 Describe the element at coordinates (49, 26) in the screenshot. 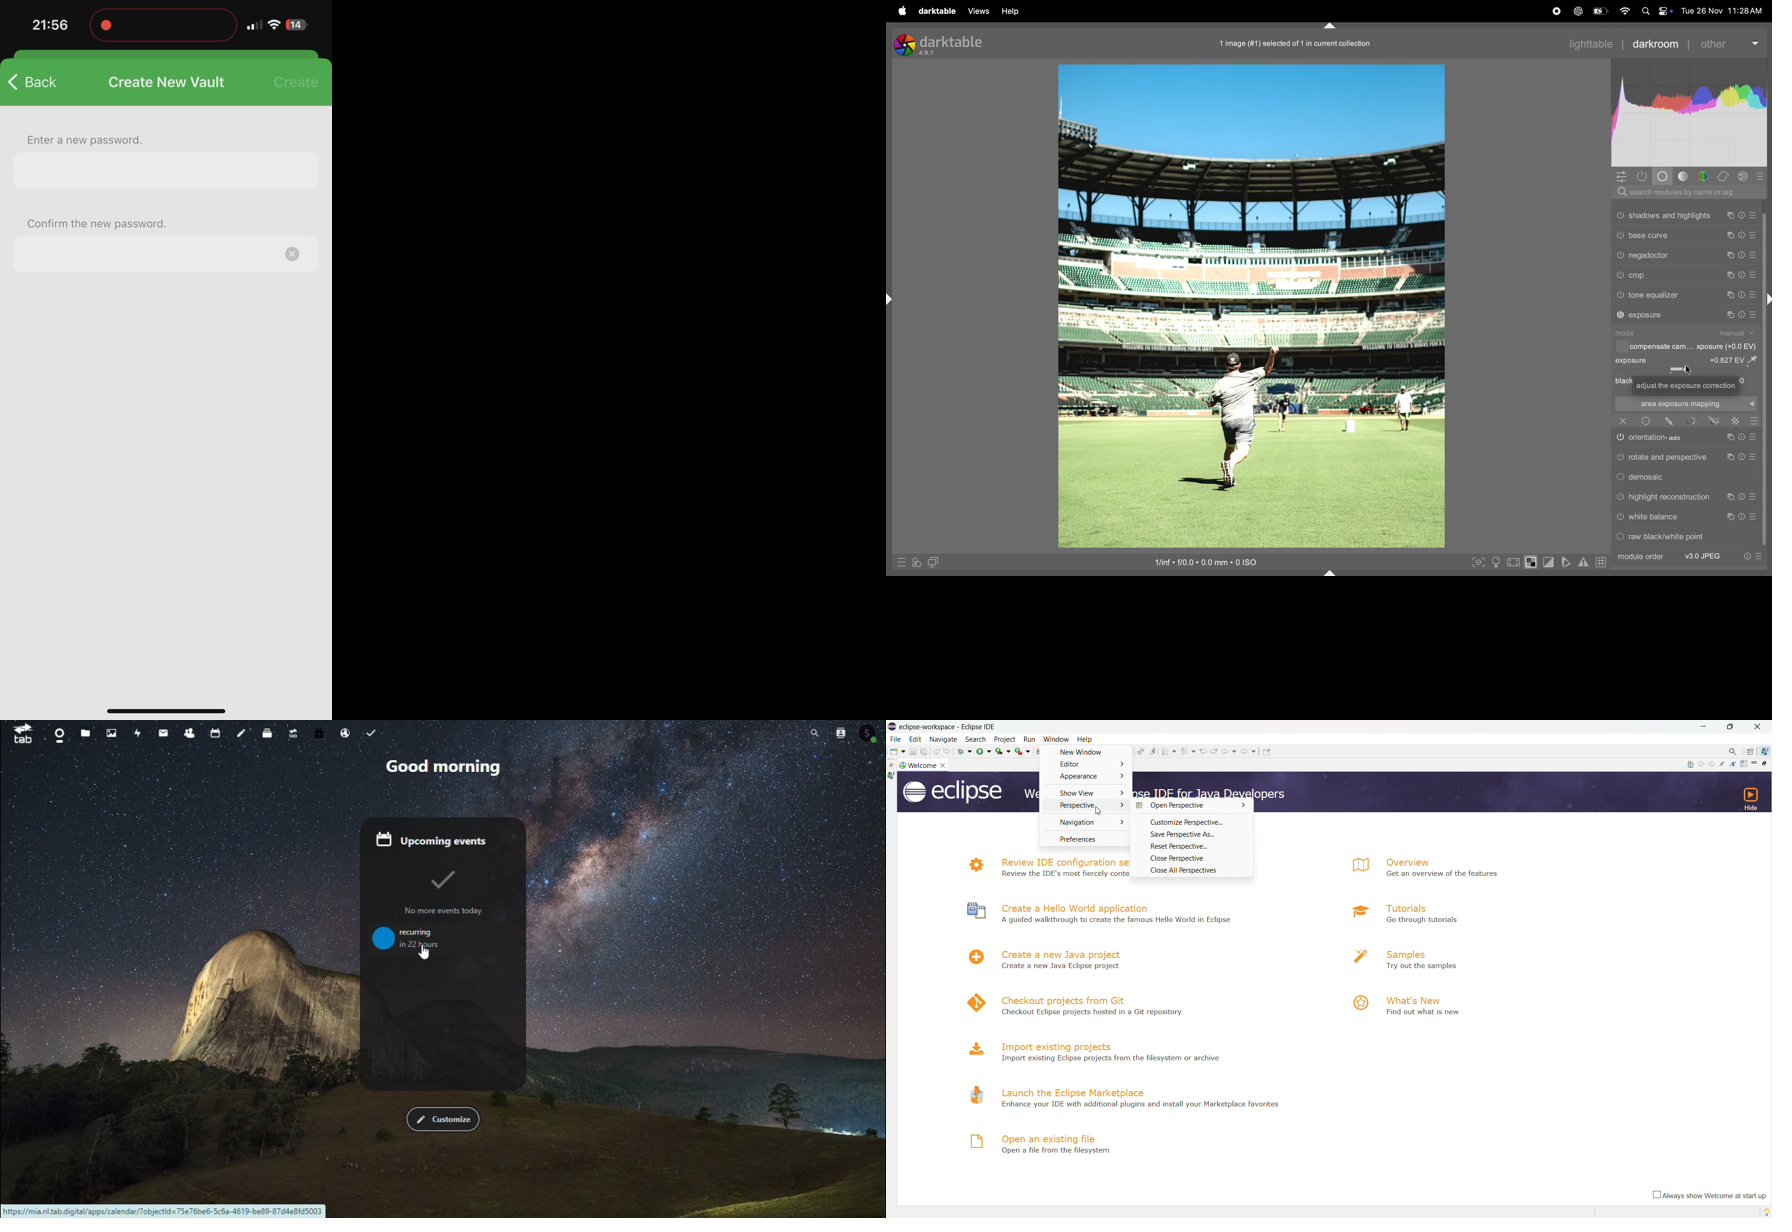

I see `21:56` at that location.